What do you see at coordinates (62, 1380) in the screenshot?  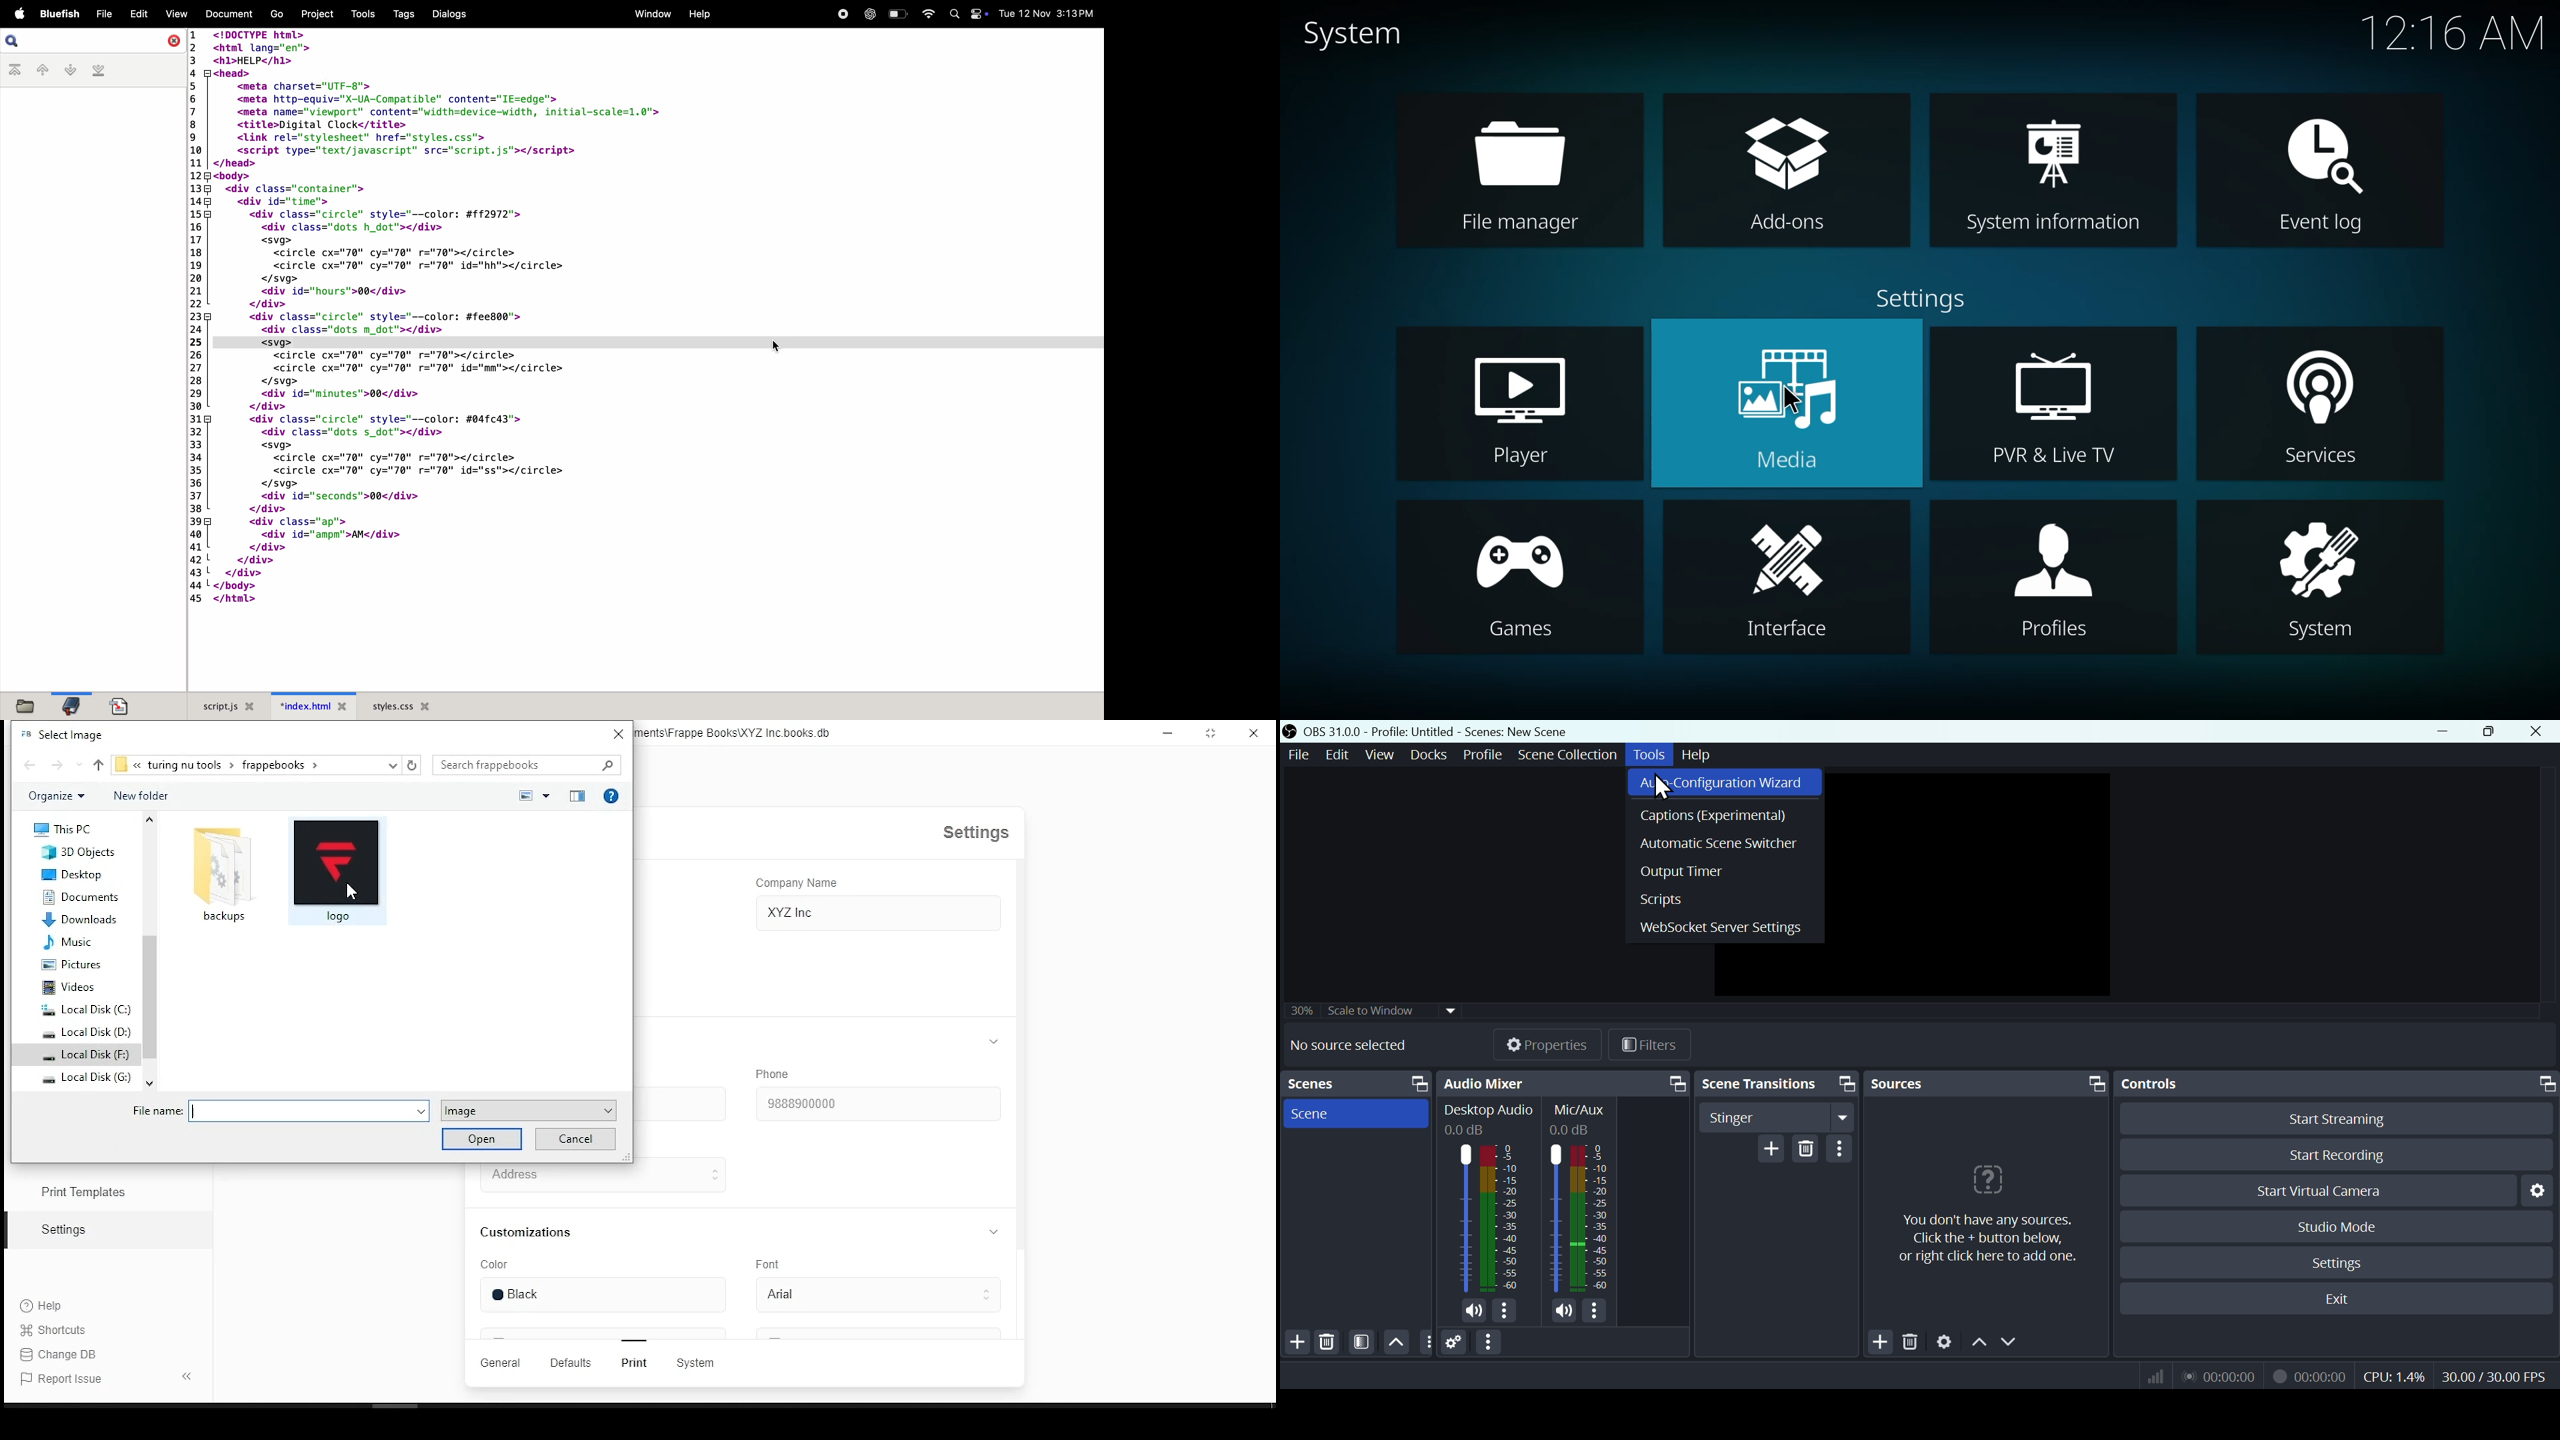 I see `Report Issue` at bounding box center [62, 1380].